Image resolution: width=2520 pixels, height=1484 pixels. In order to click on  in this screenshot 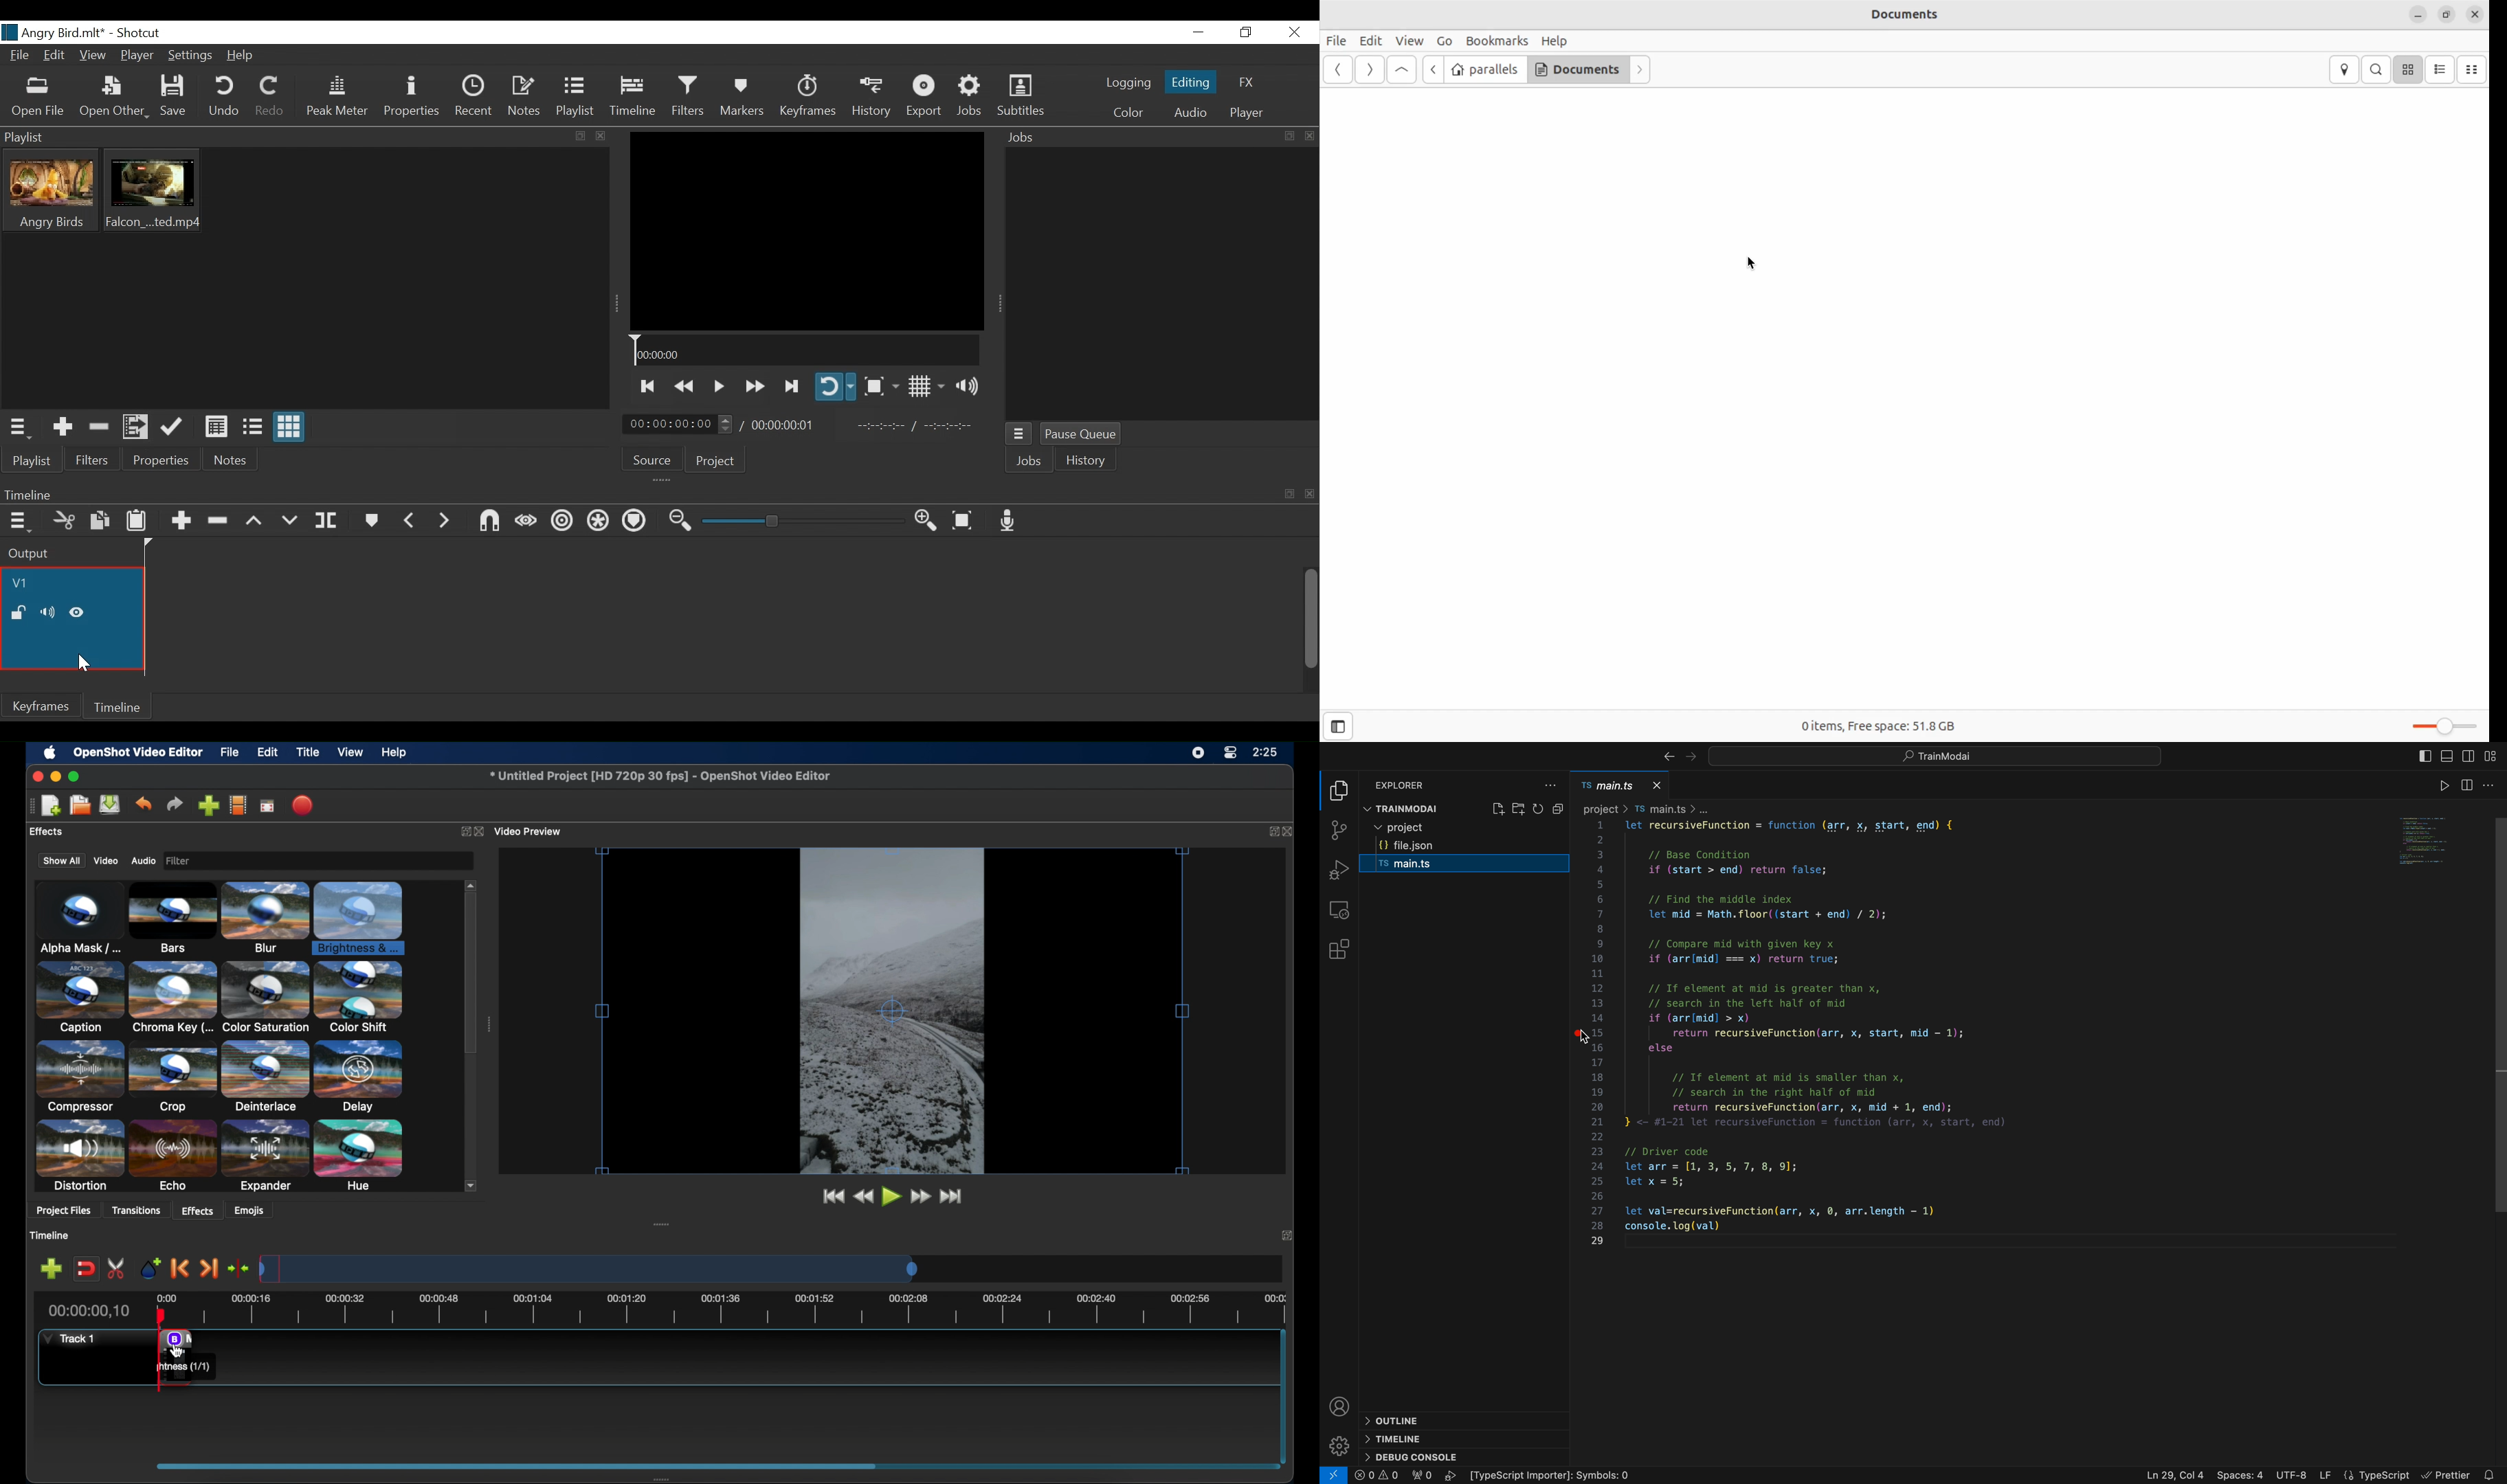, I will do `click(1128, 113)`.